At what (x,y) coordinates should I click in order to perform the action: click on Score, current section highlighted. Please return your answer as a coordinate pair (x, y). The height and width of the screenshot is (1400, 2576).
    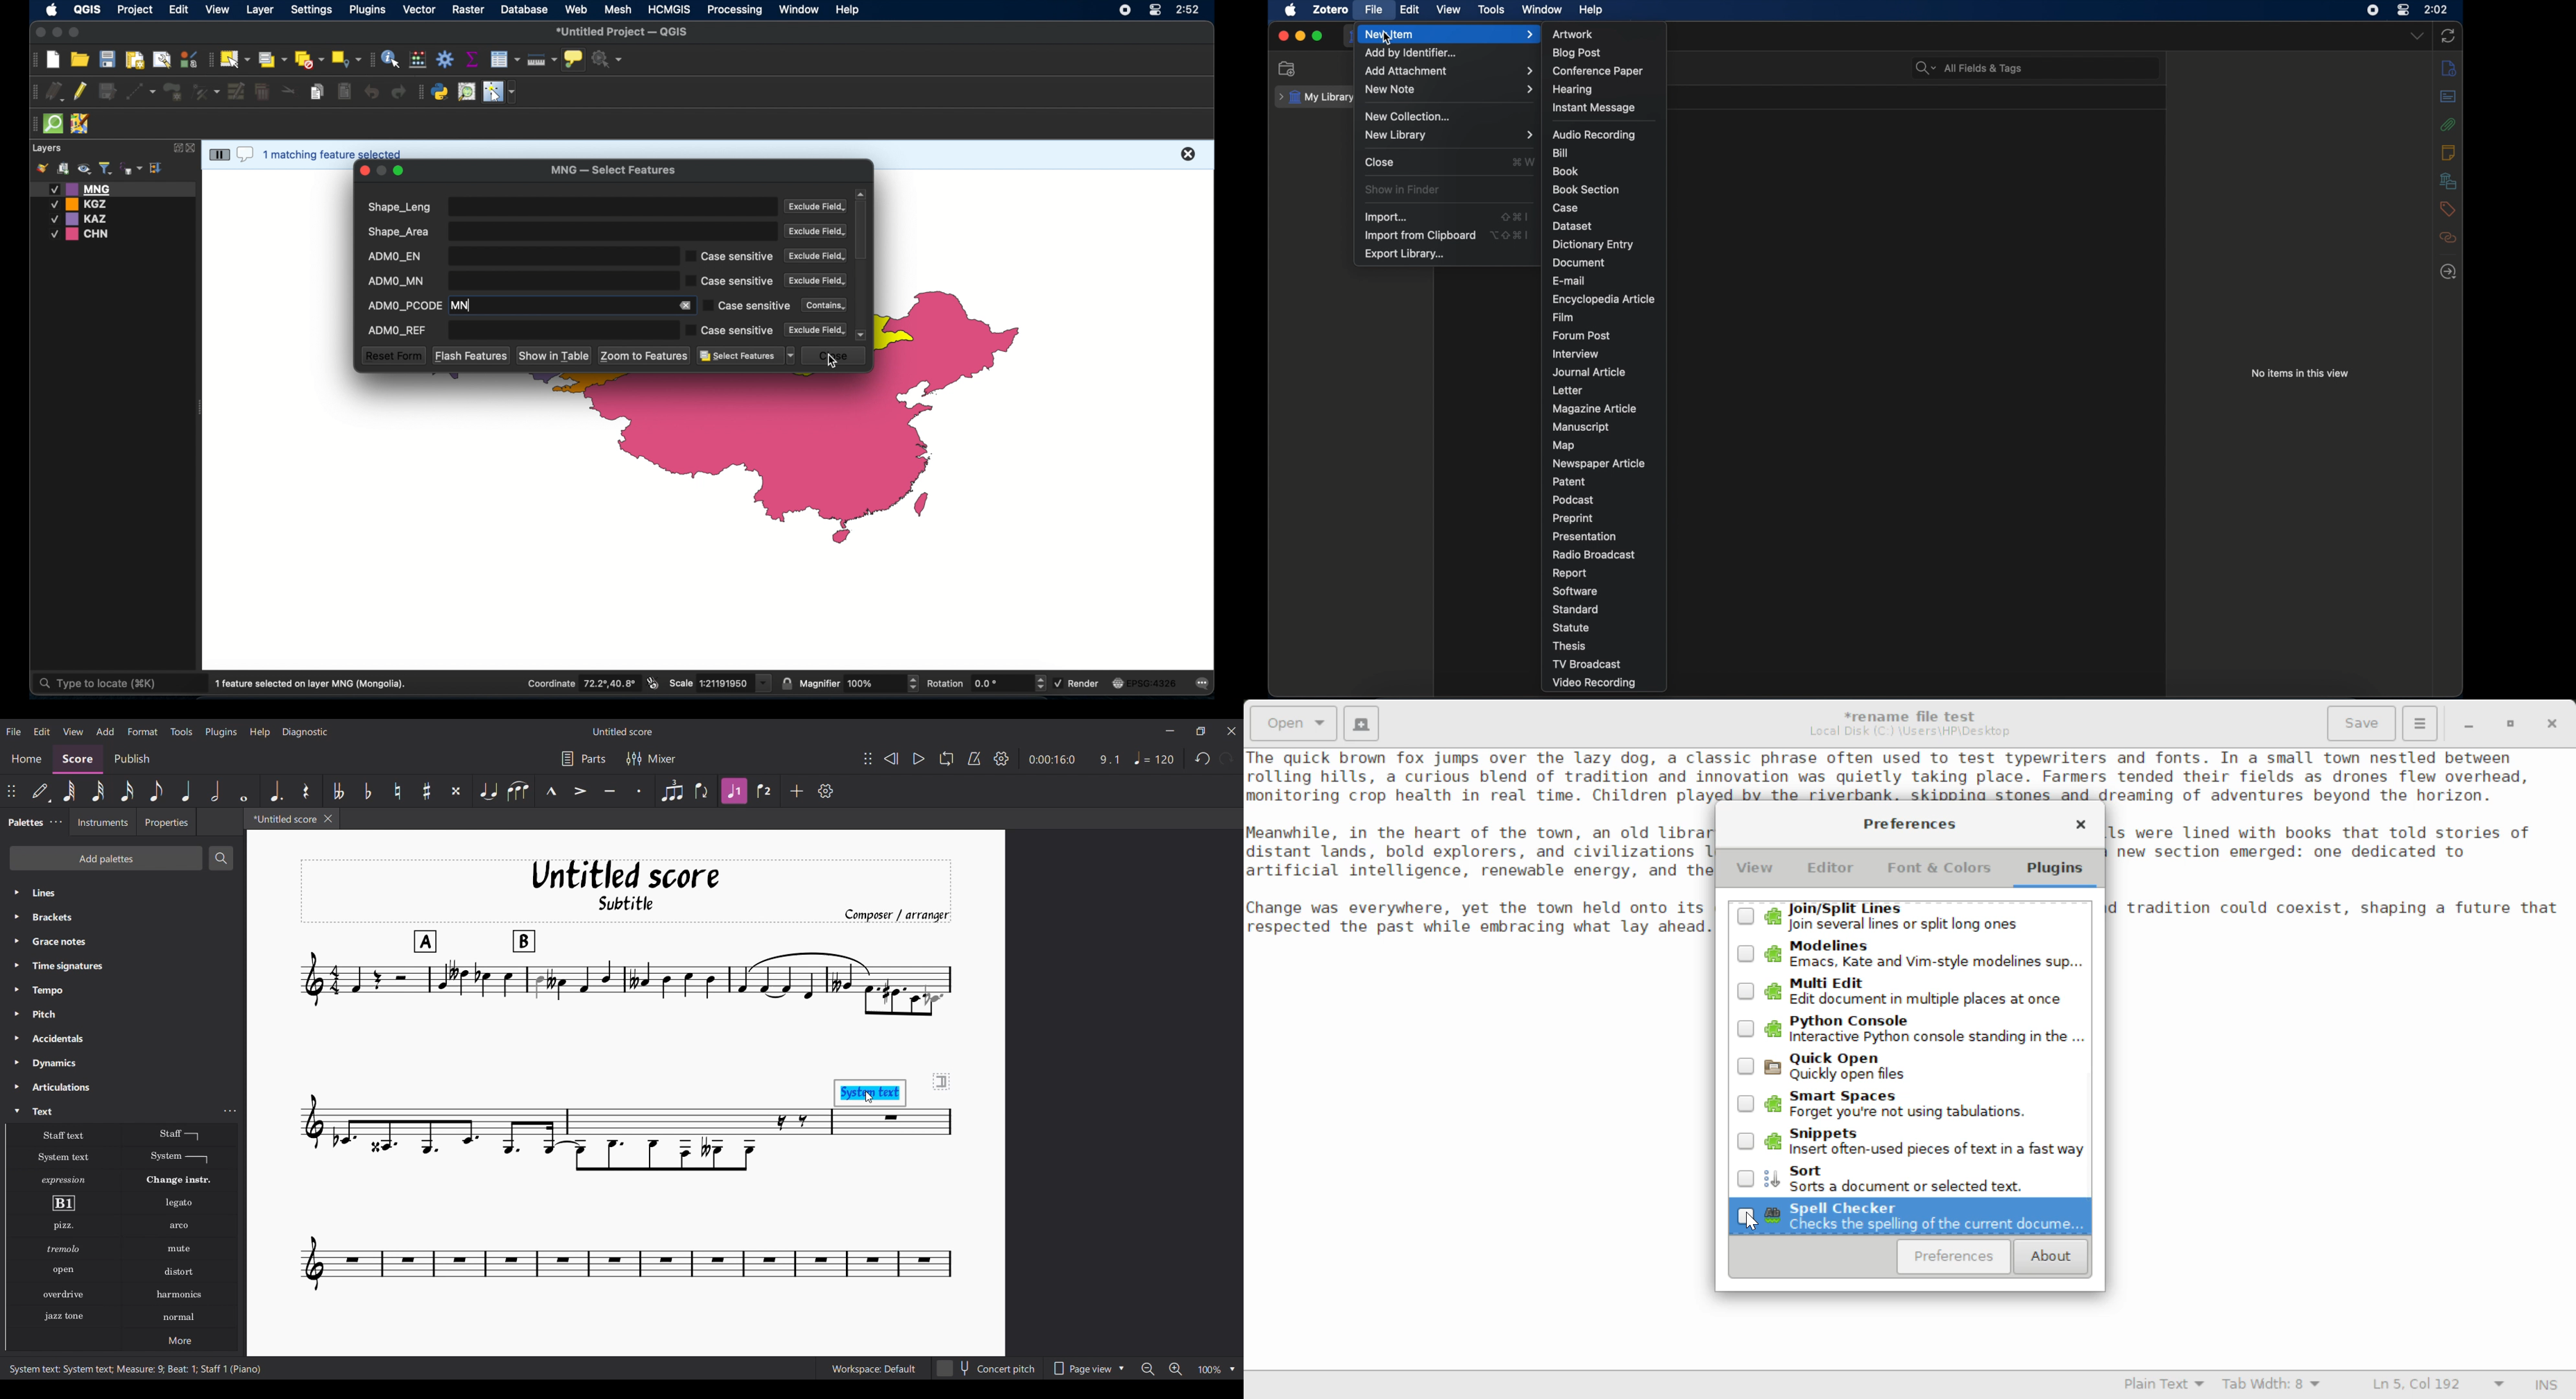
    Looking at the image, I should click on (78, 759).